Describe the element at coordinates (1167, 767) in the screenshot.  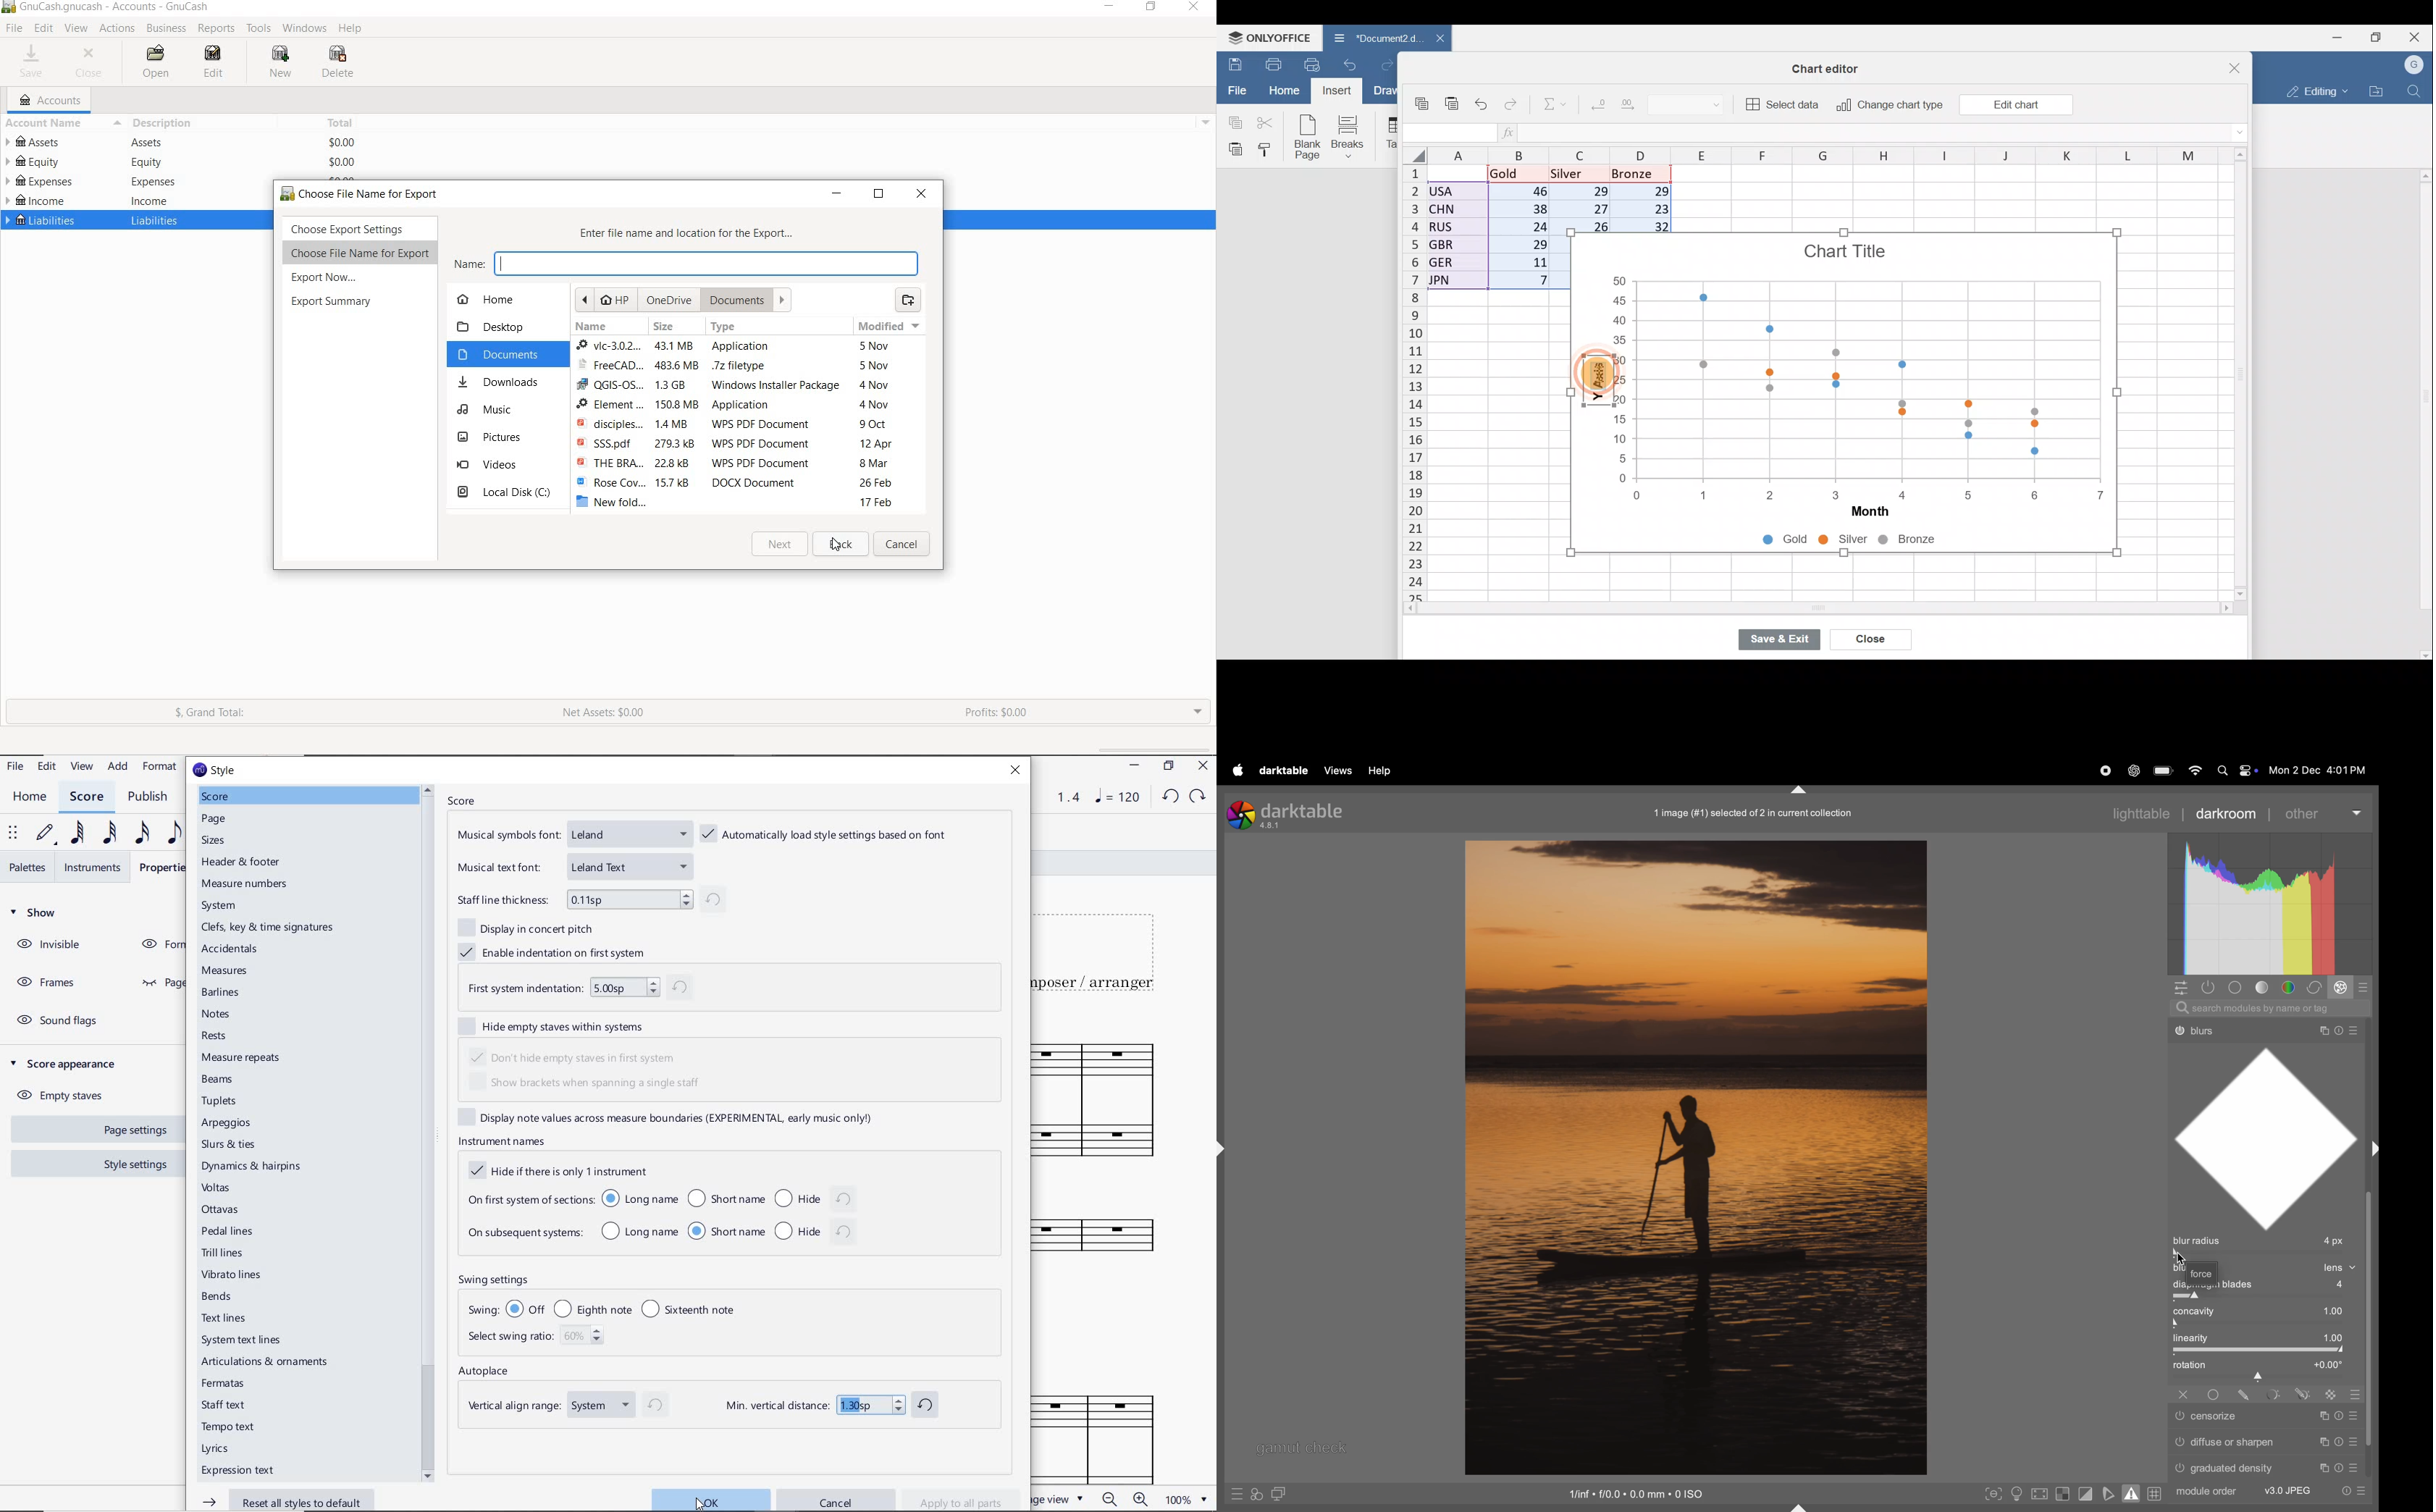
I see `RESTORE DOWN` at that location.